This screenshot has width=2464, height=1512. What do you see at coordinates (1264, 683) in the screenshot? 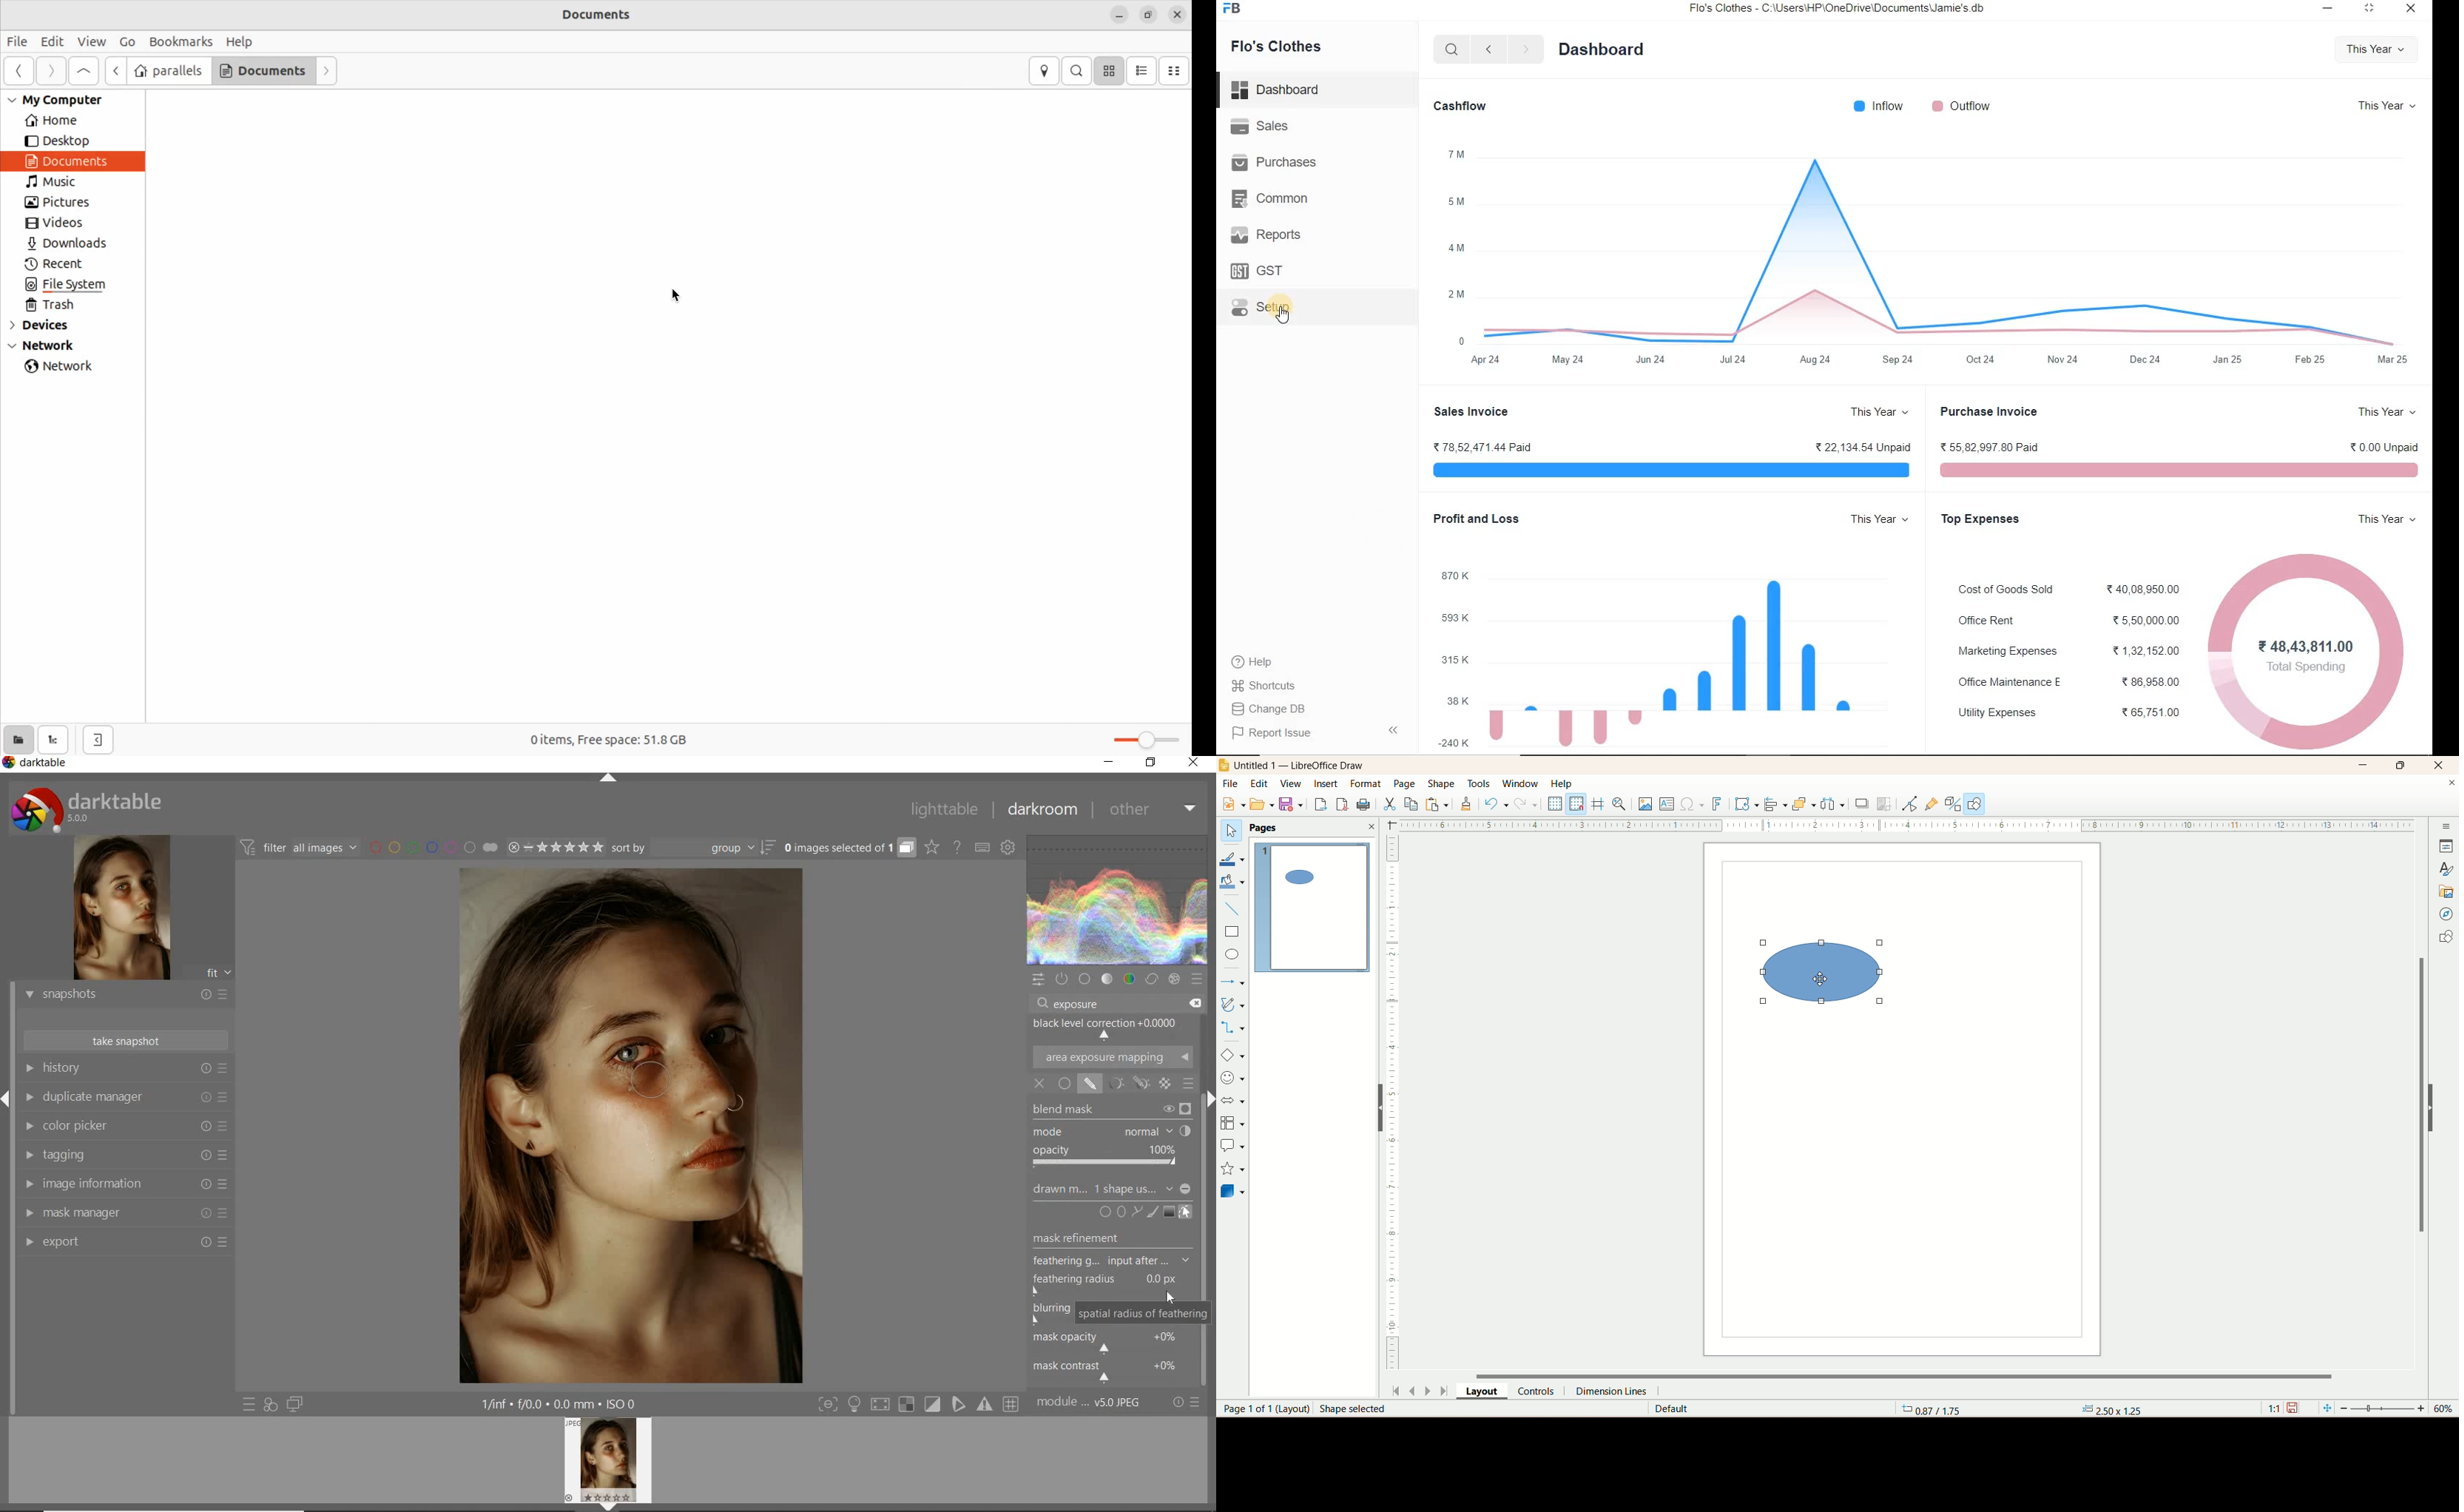
I see `Shortcuts` at bounding box center [1264, 683].